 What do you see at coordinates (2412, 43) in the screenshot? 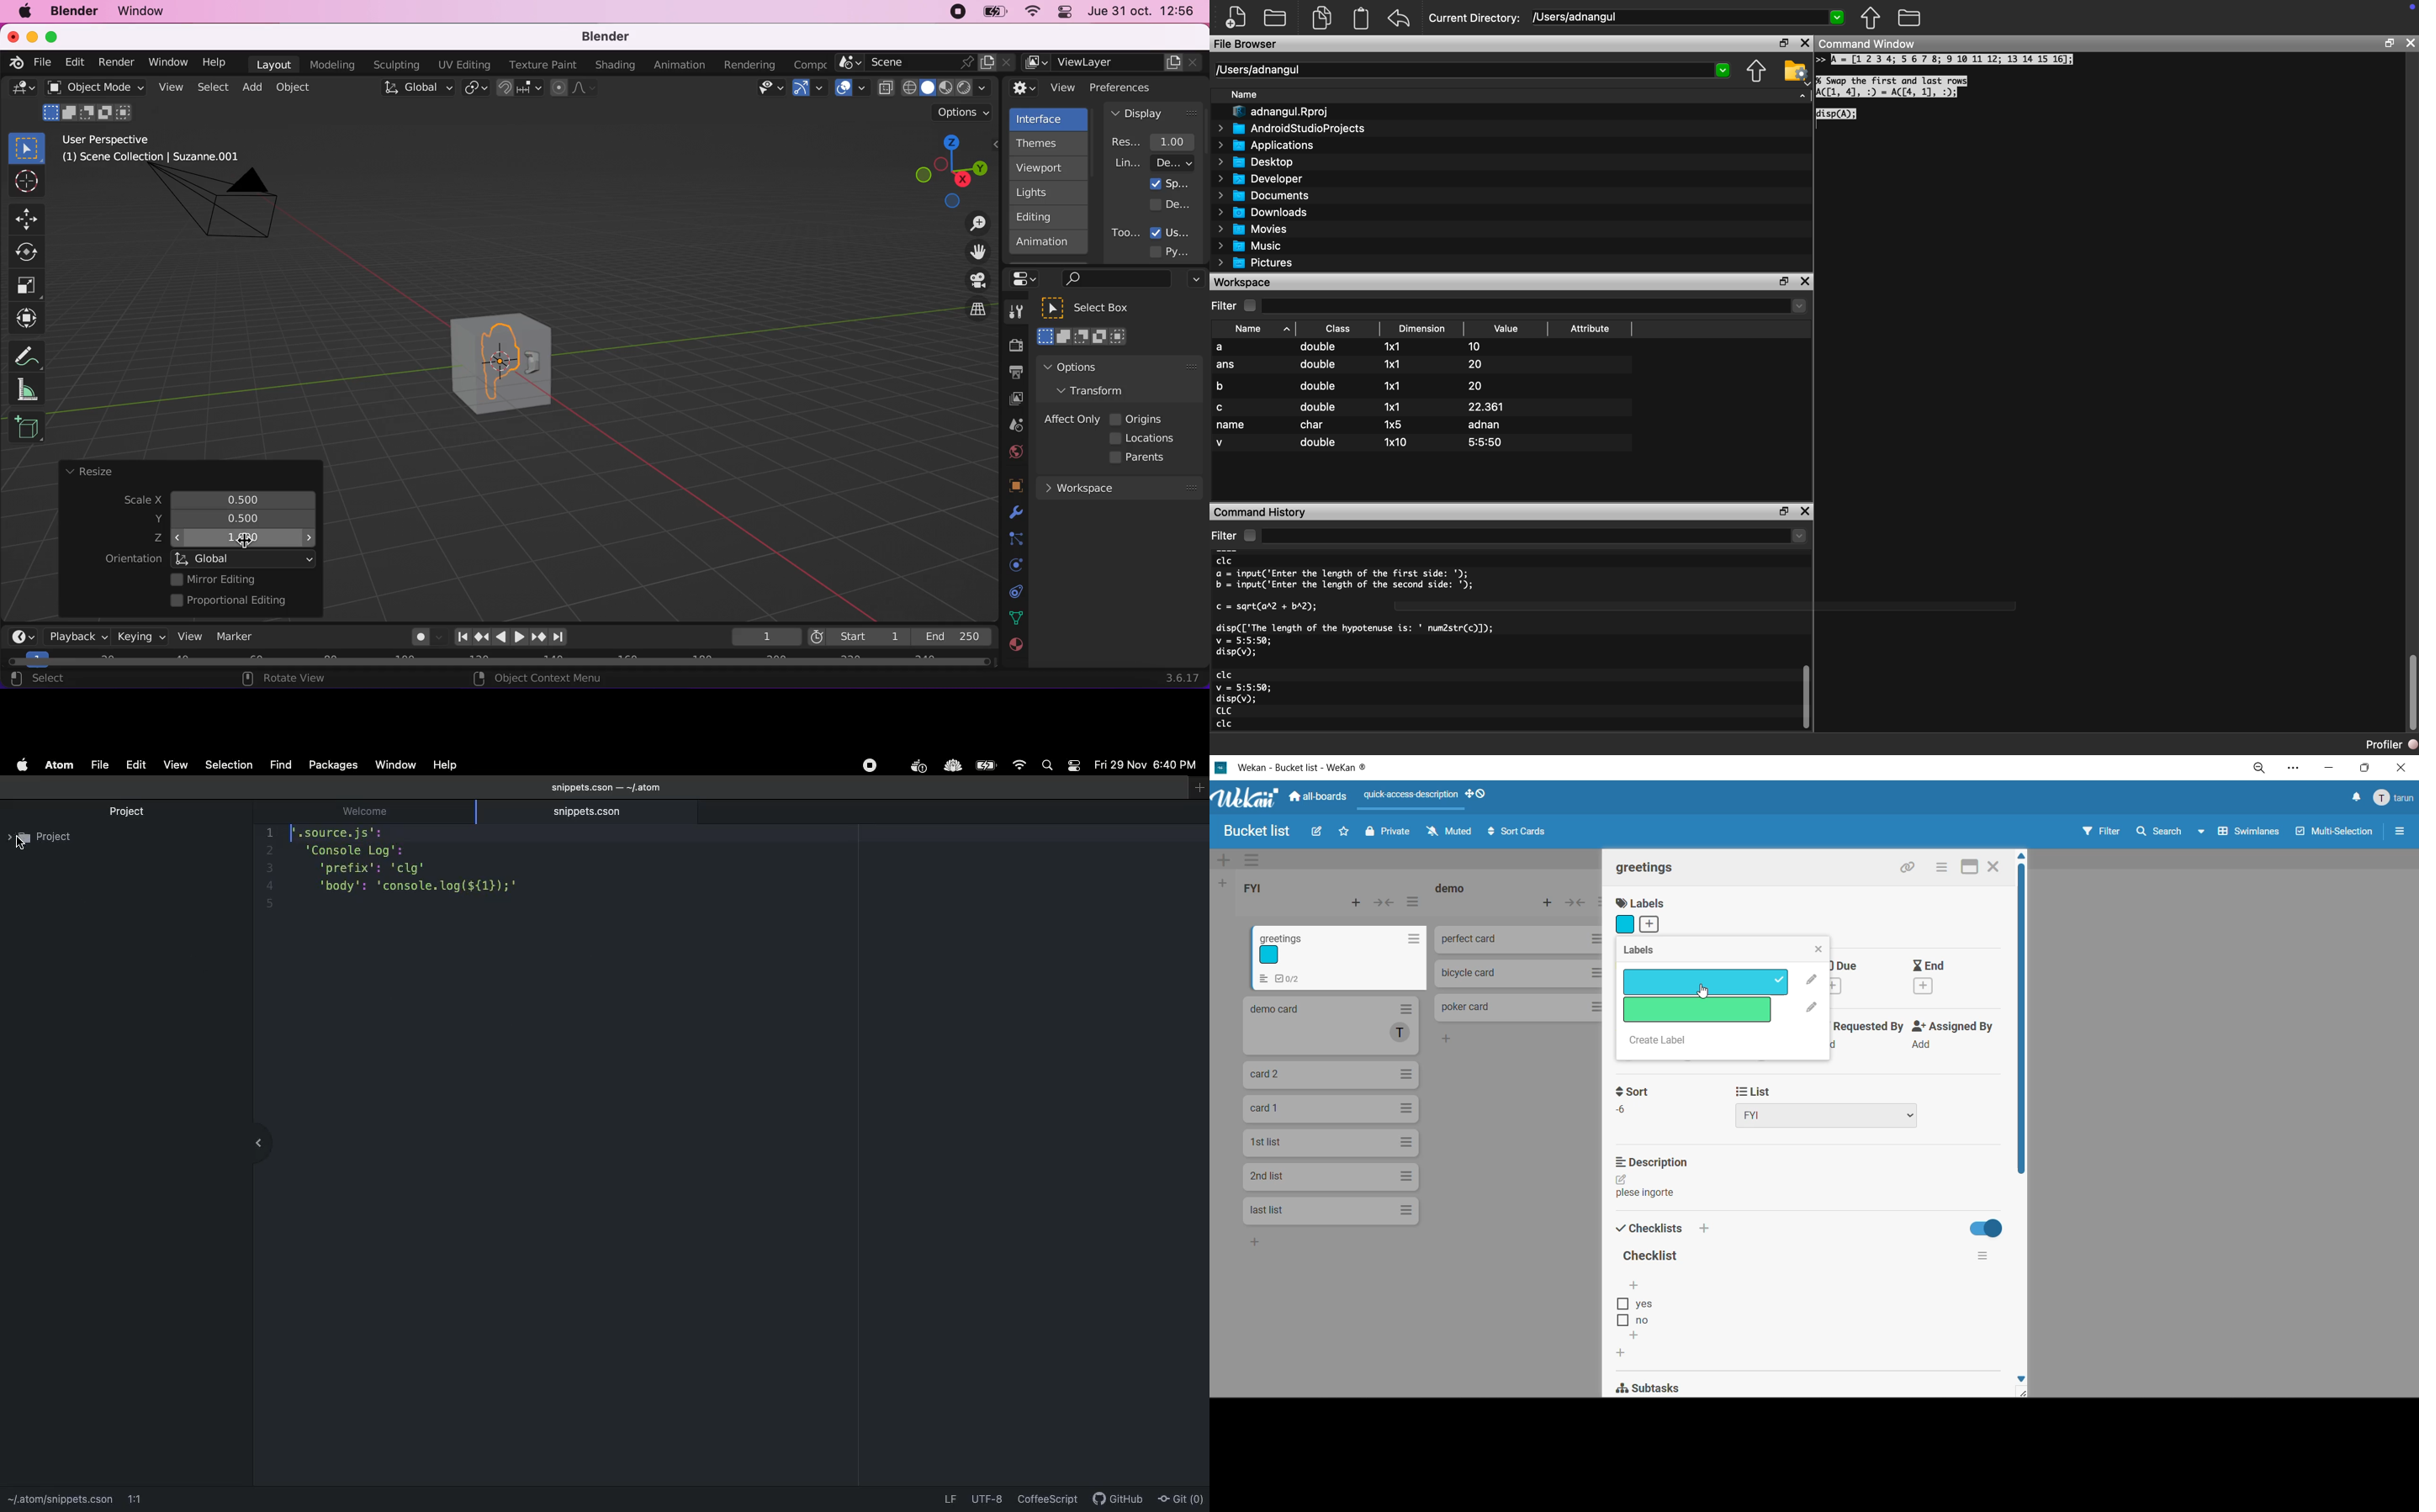
I see `Close` at bounding box center [2412, 43].